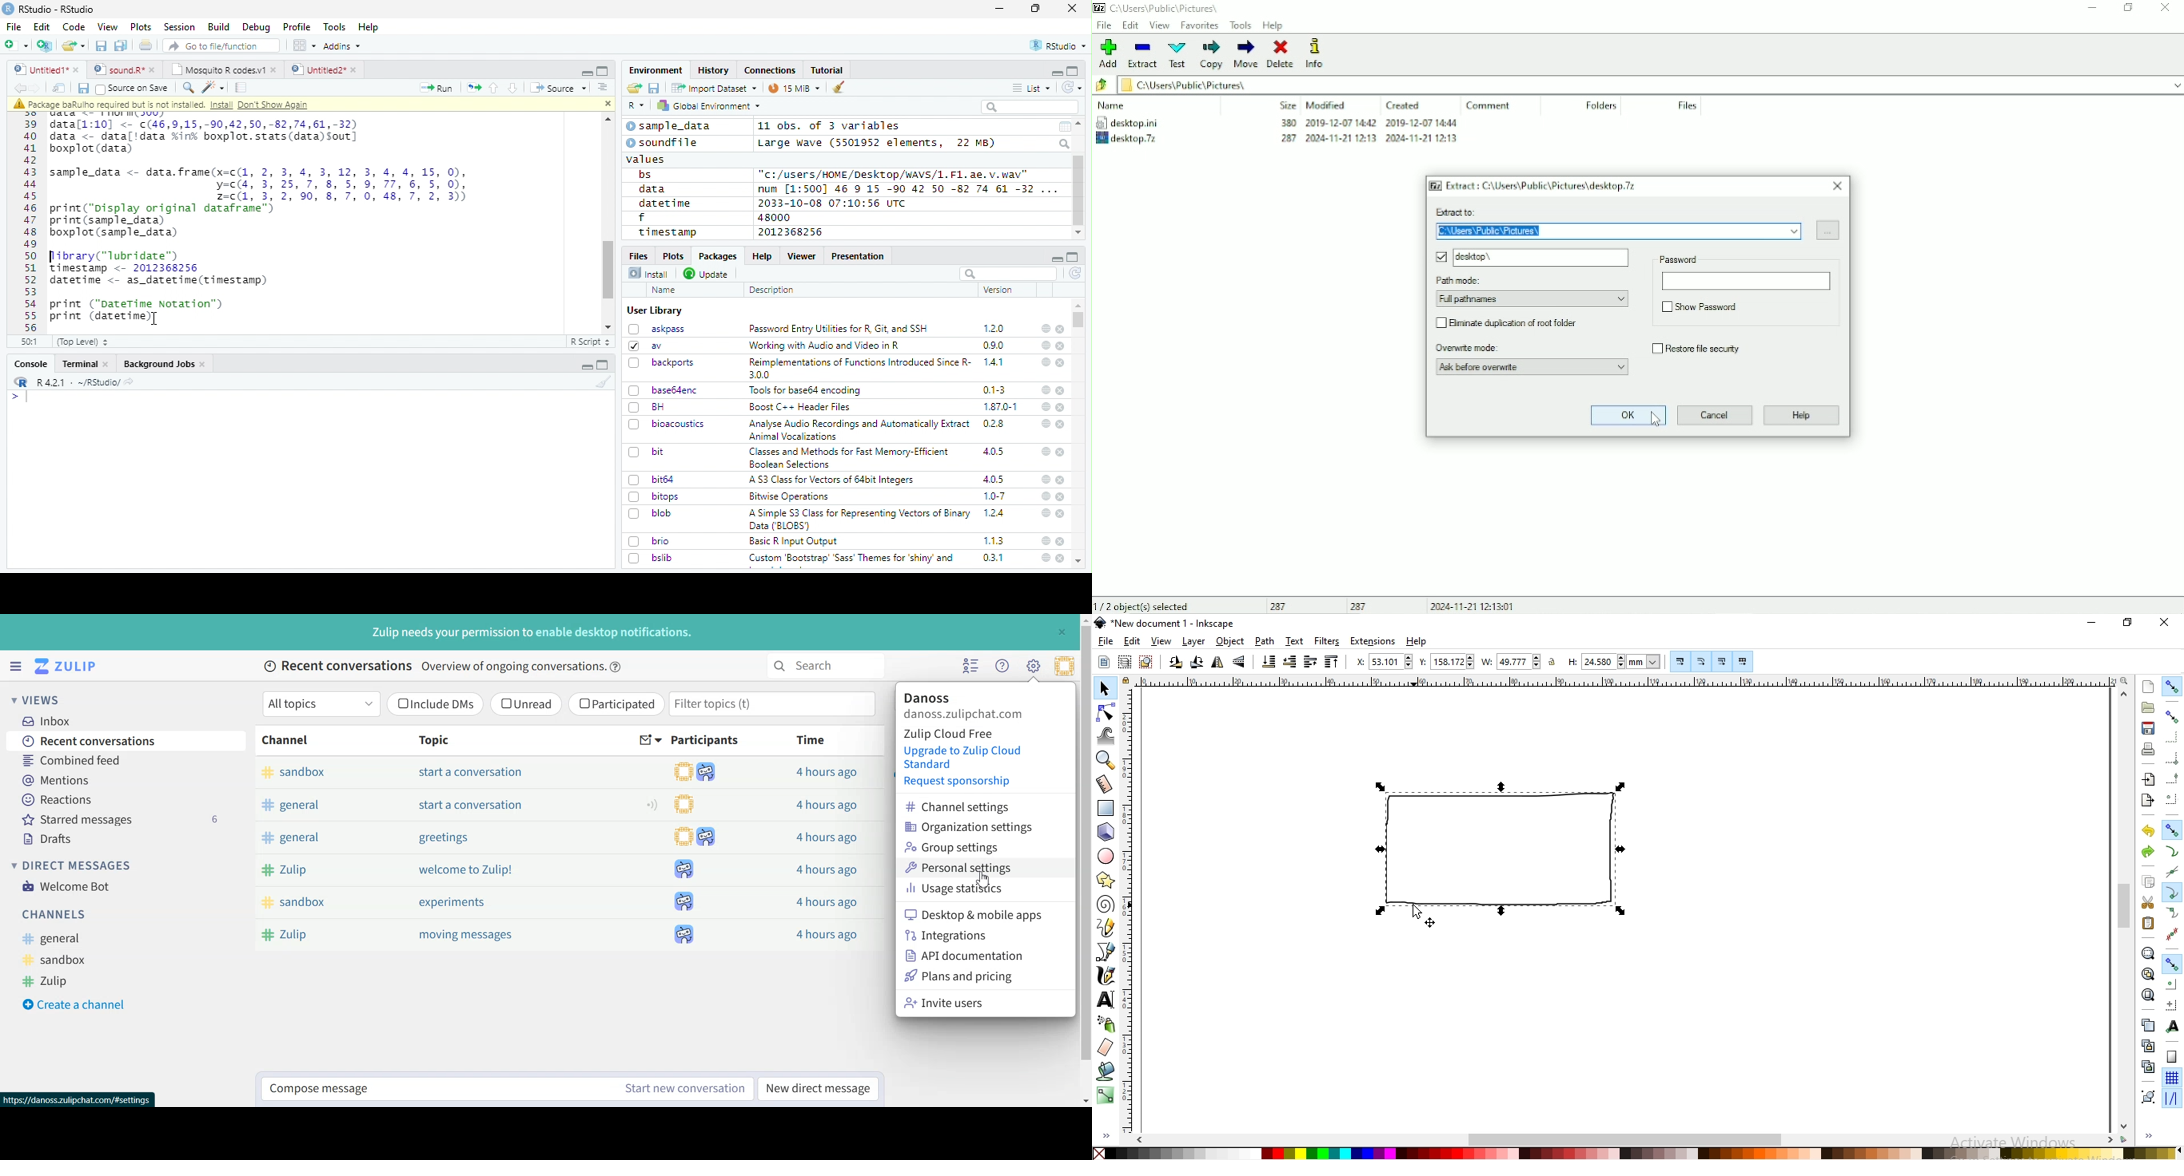 Image resolution: width=2184 pixels, height=1176 pixels. Describe the element at coordinates (56, 914) in the screenshot. I see `Channels` at that location.